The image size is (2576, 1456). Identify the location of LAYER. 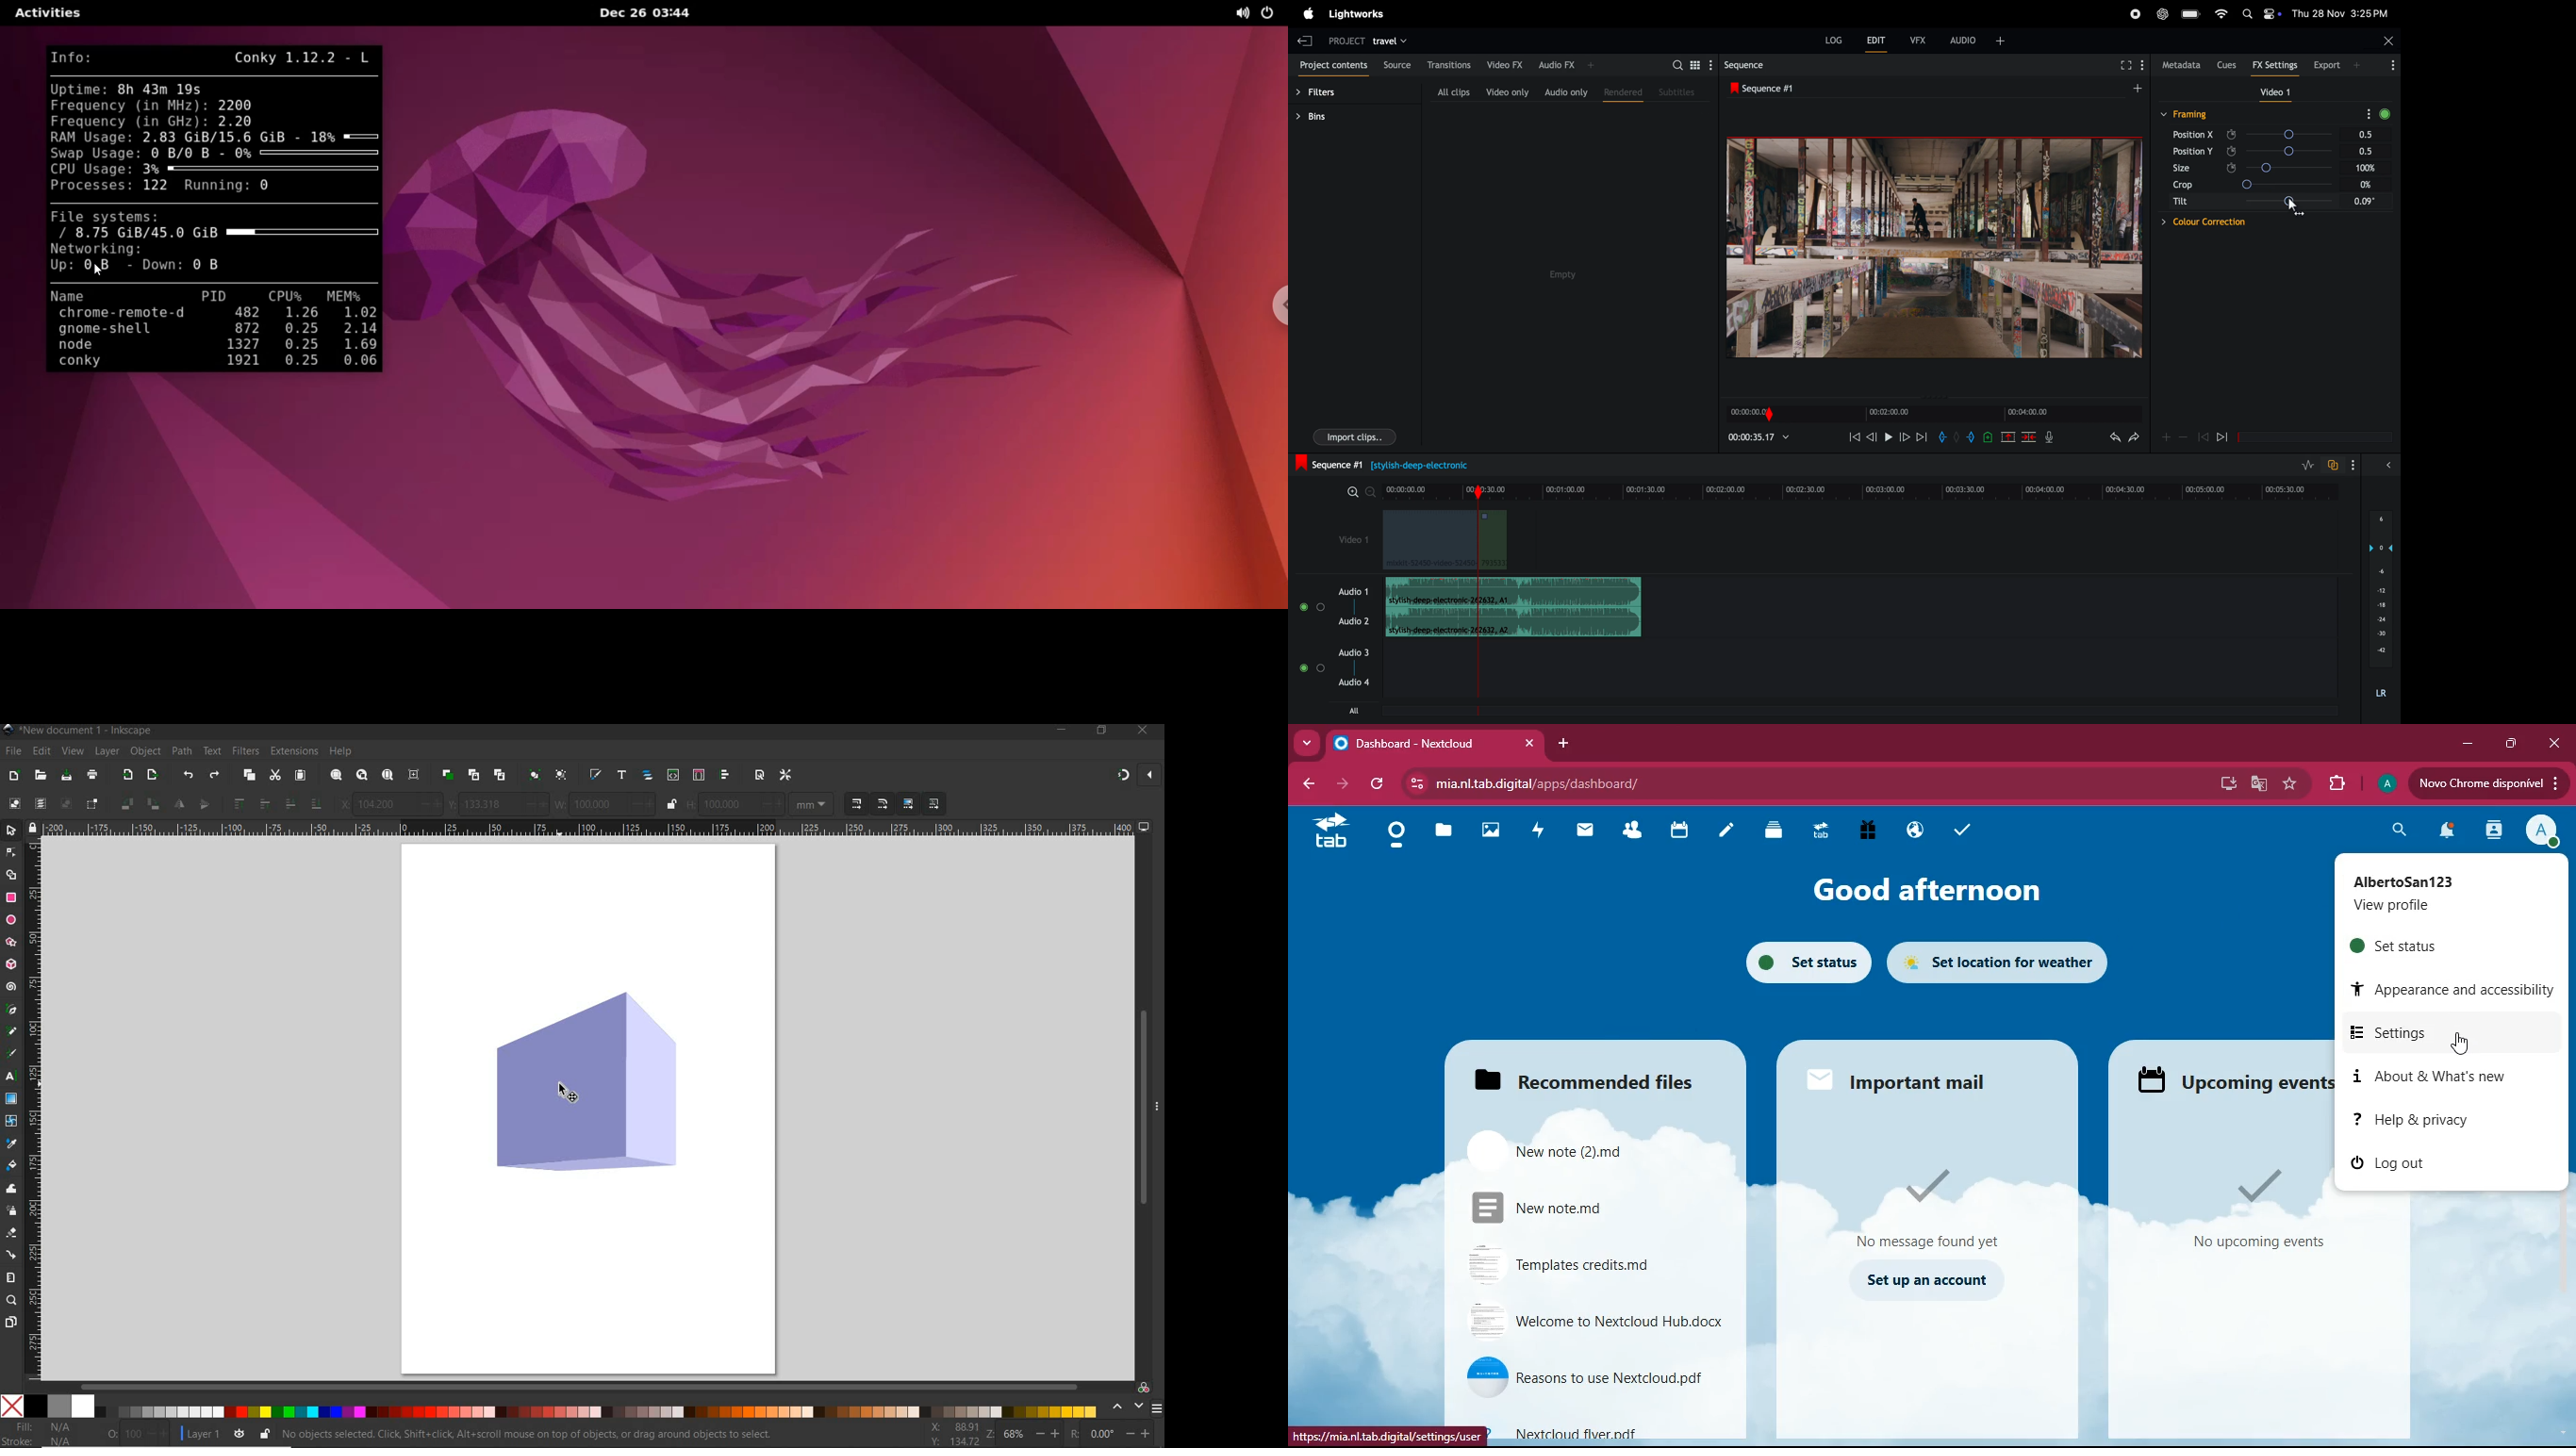
(108, 750).